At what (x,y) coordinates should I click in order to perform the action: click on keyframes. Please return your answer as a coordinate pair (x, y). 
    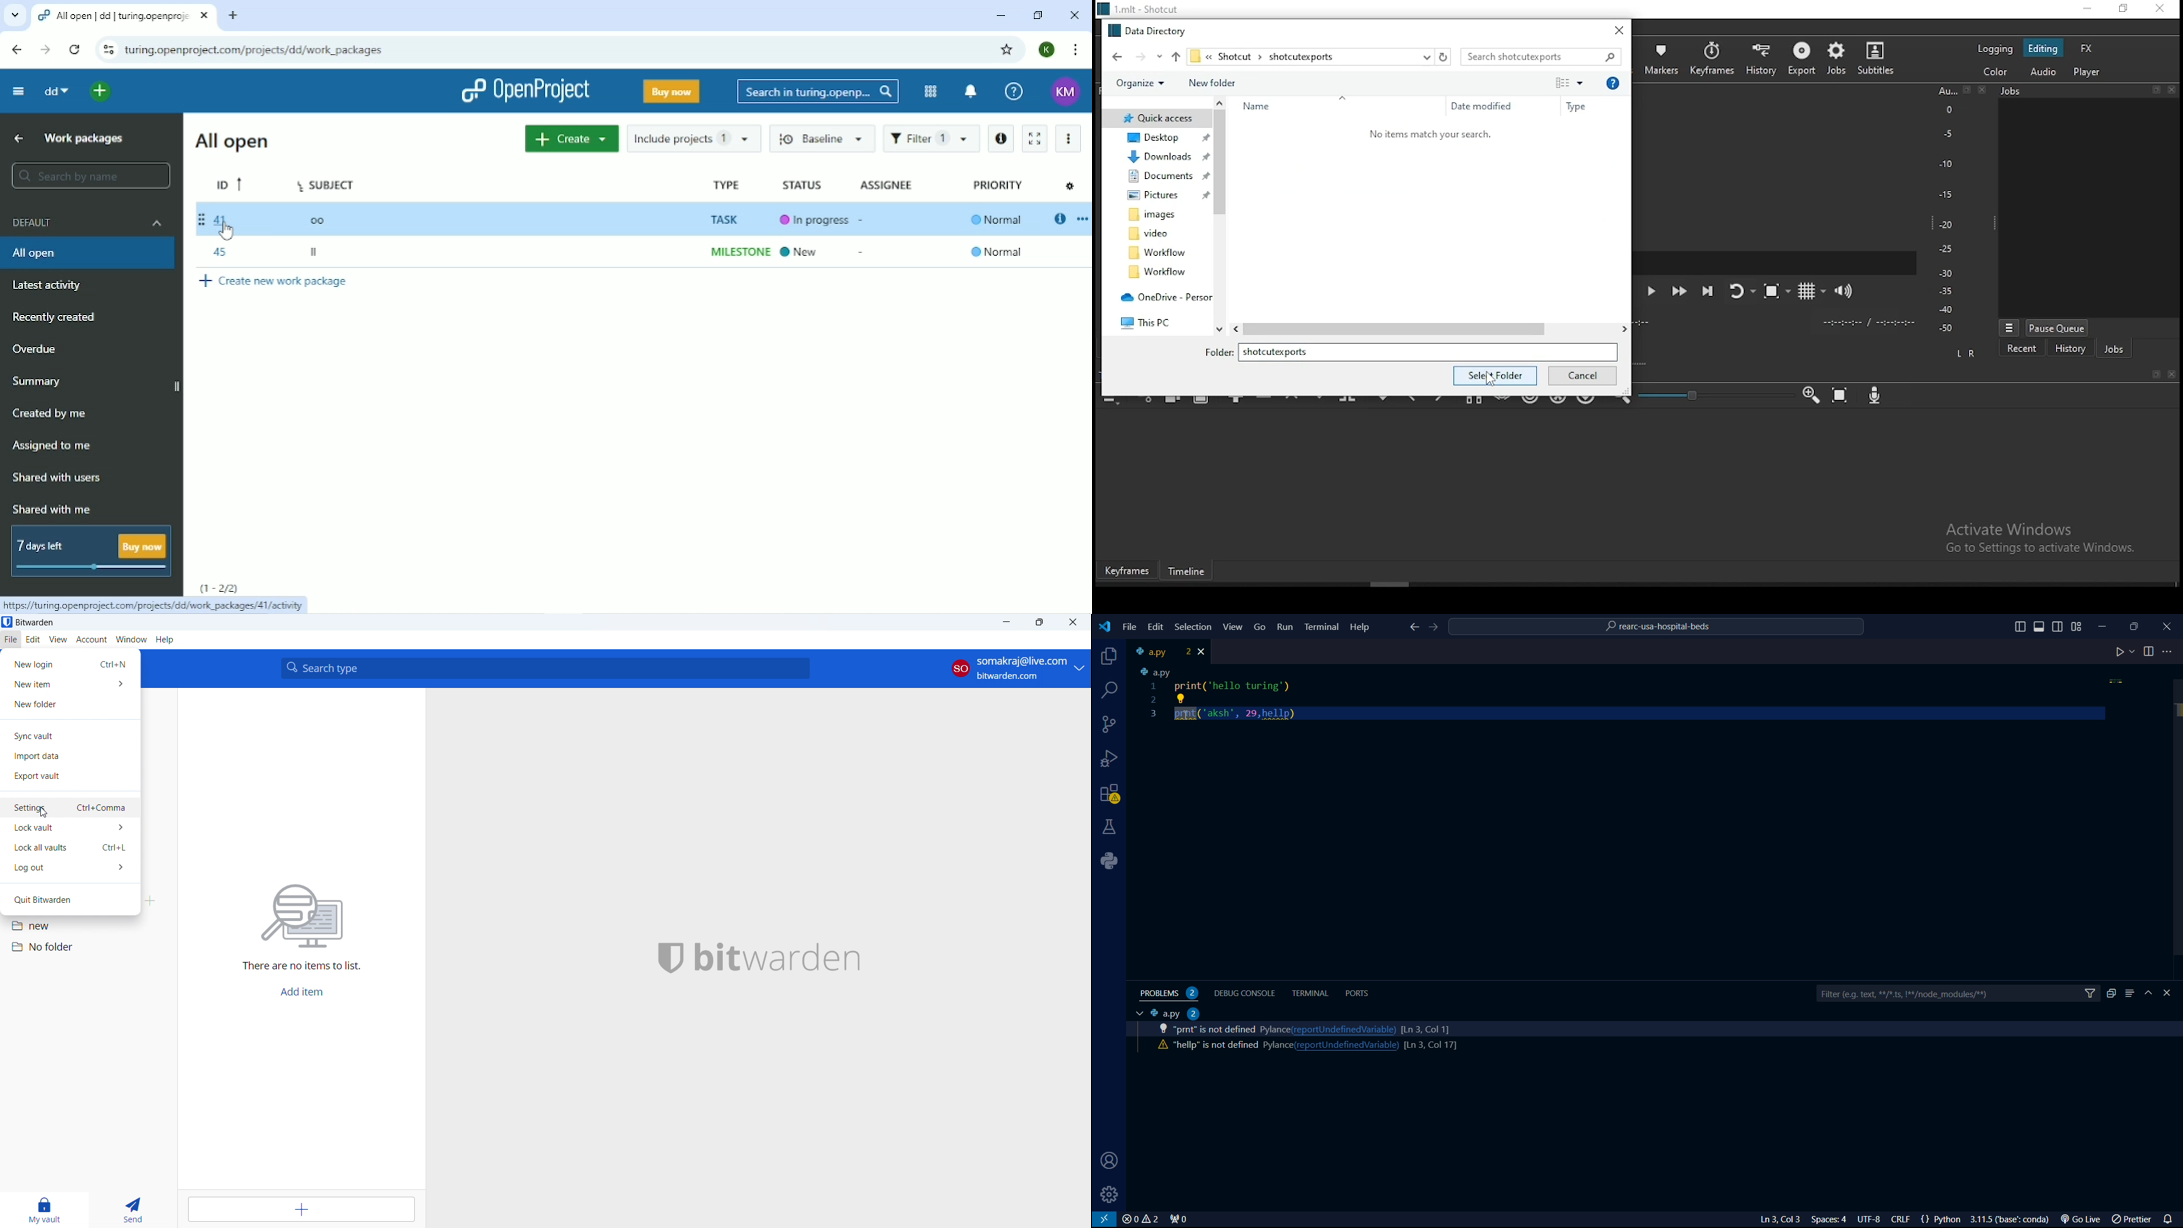
    Looking at the image, I should click on (1712, 58).